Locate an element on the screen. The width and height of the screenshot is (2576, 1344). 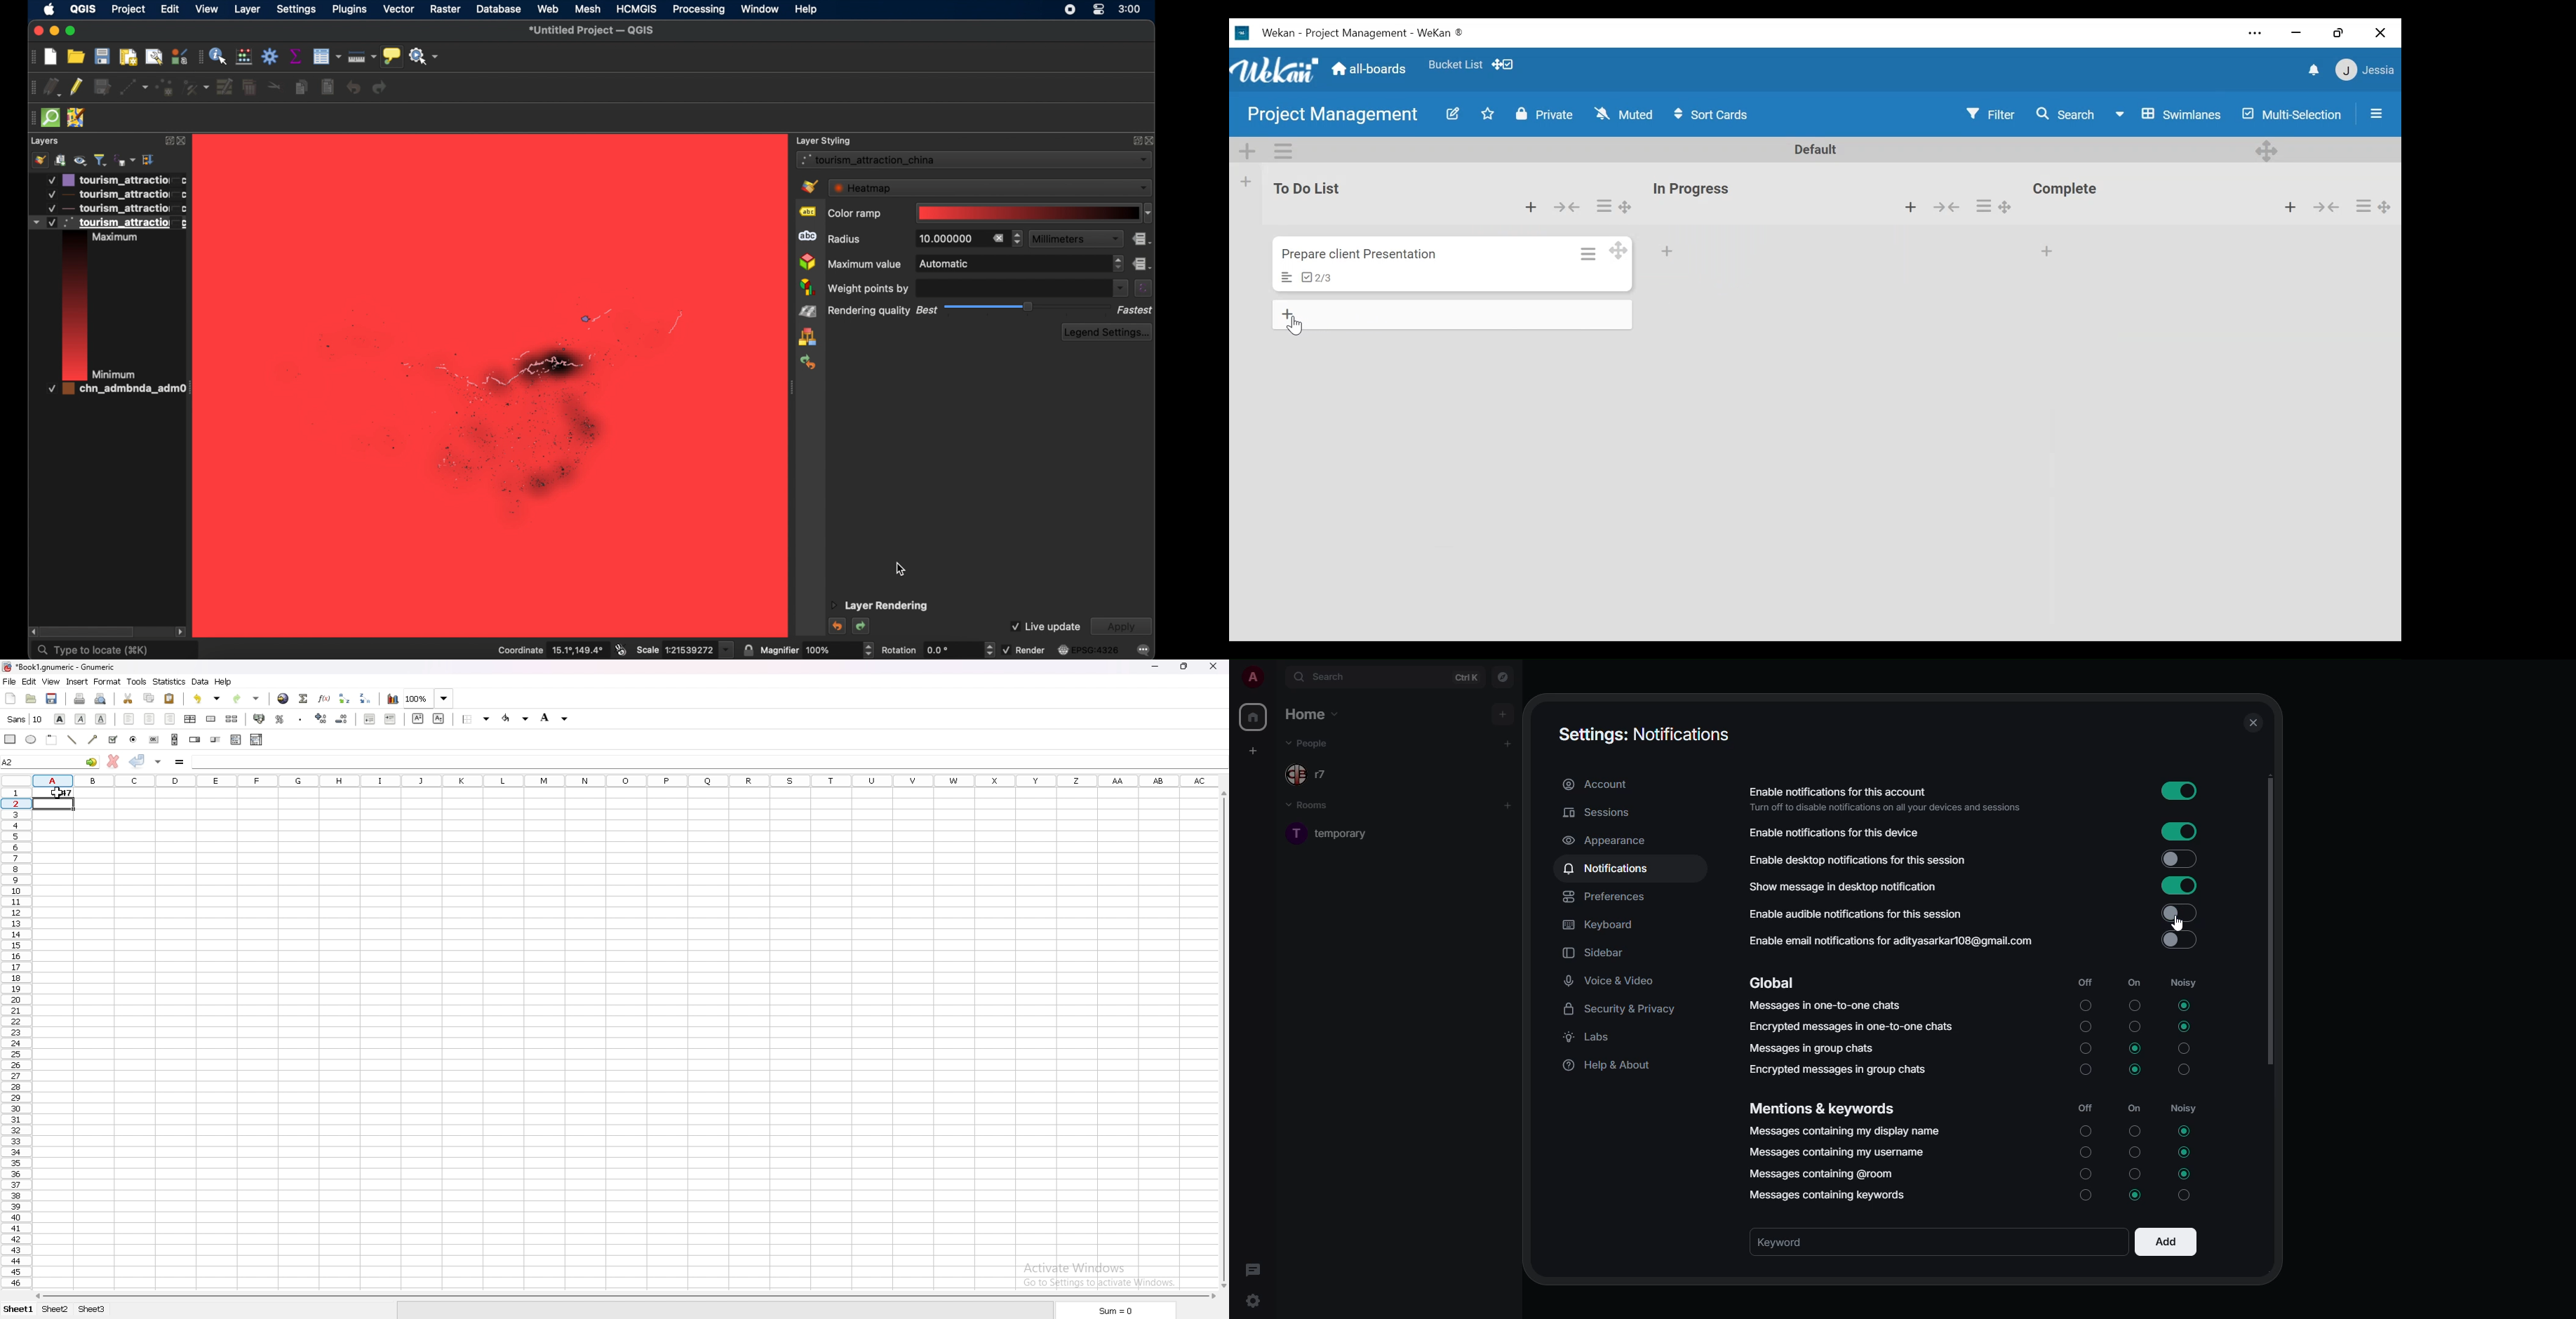
people is located at coordinates (1310, 744).